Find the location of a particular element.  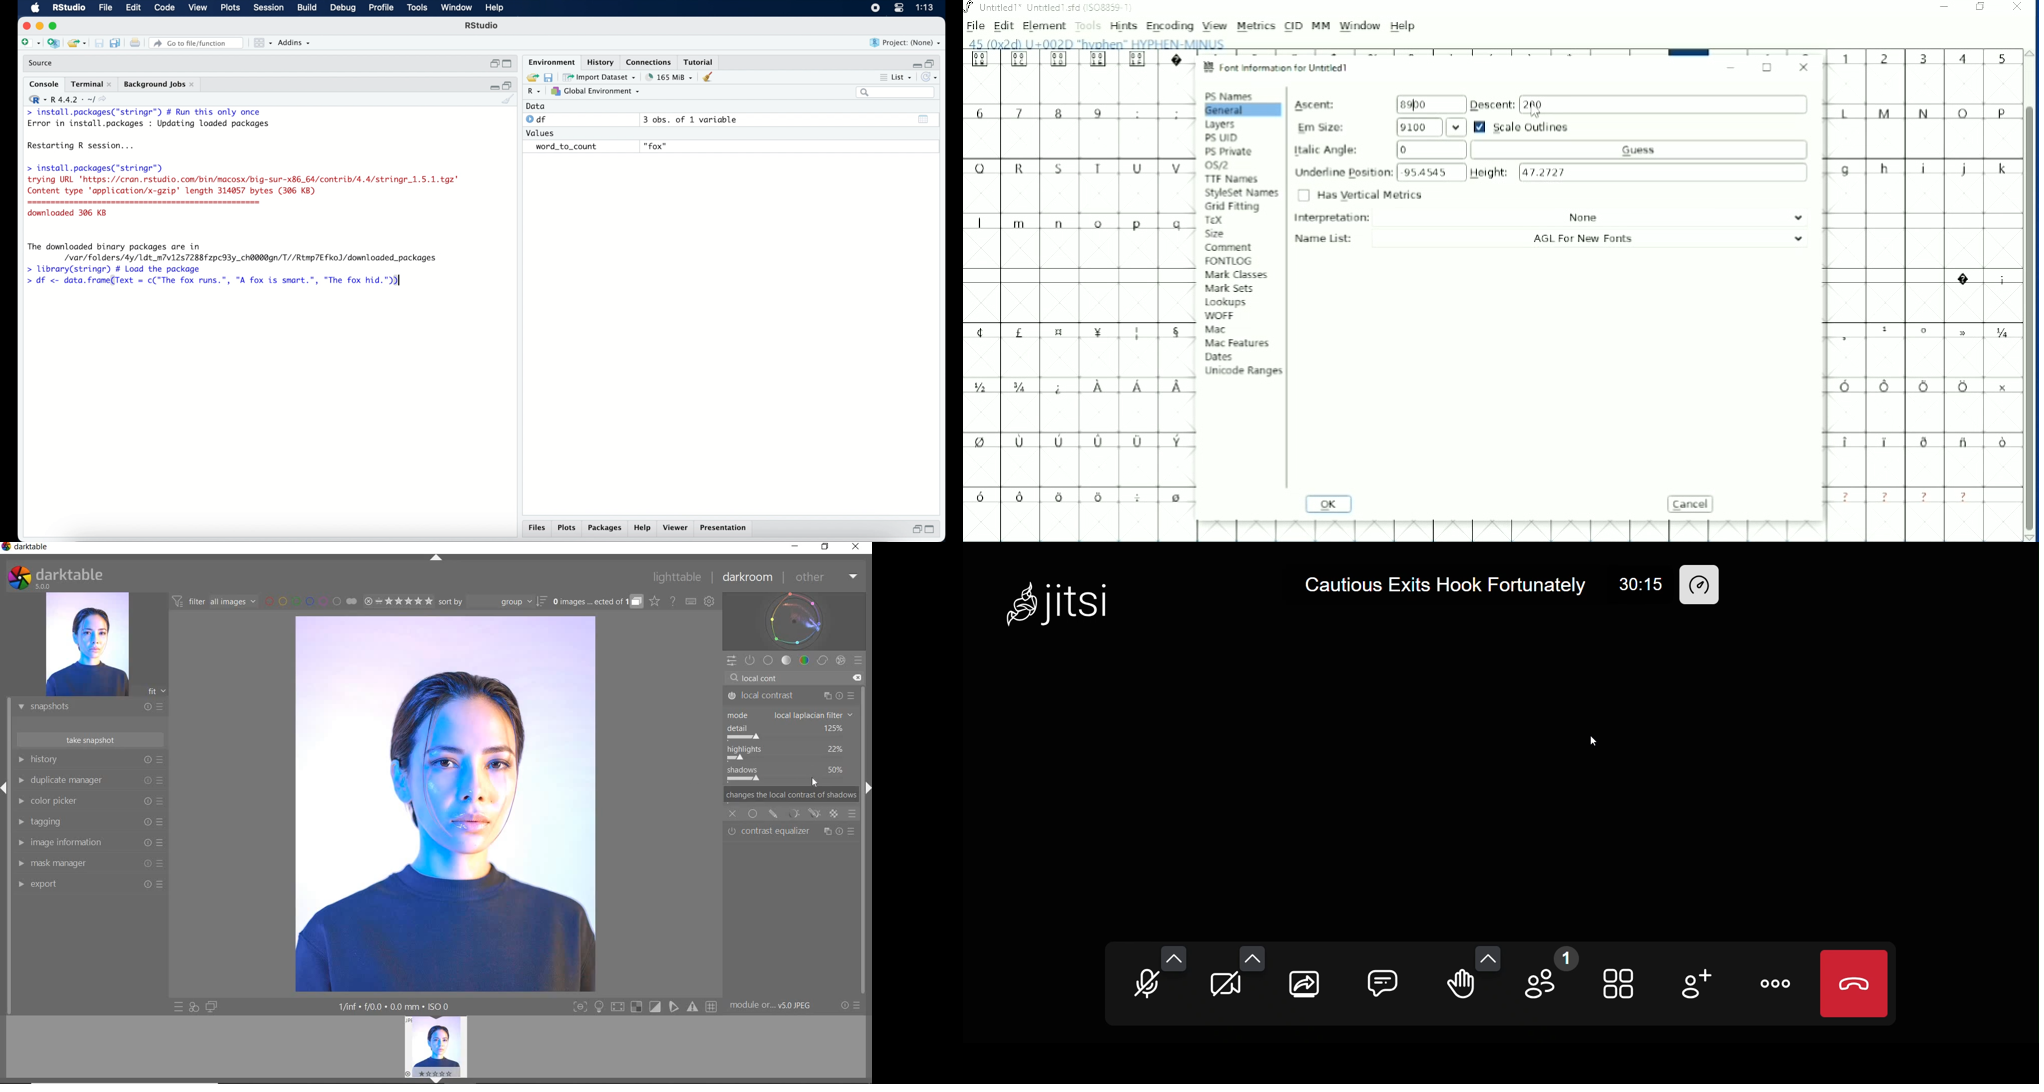

COLOR PICKER is located at coordinates (88, 802).